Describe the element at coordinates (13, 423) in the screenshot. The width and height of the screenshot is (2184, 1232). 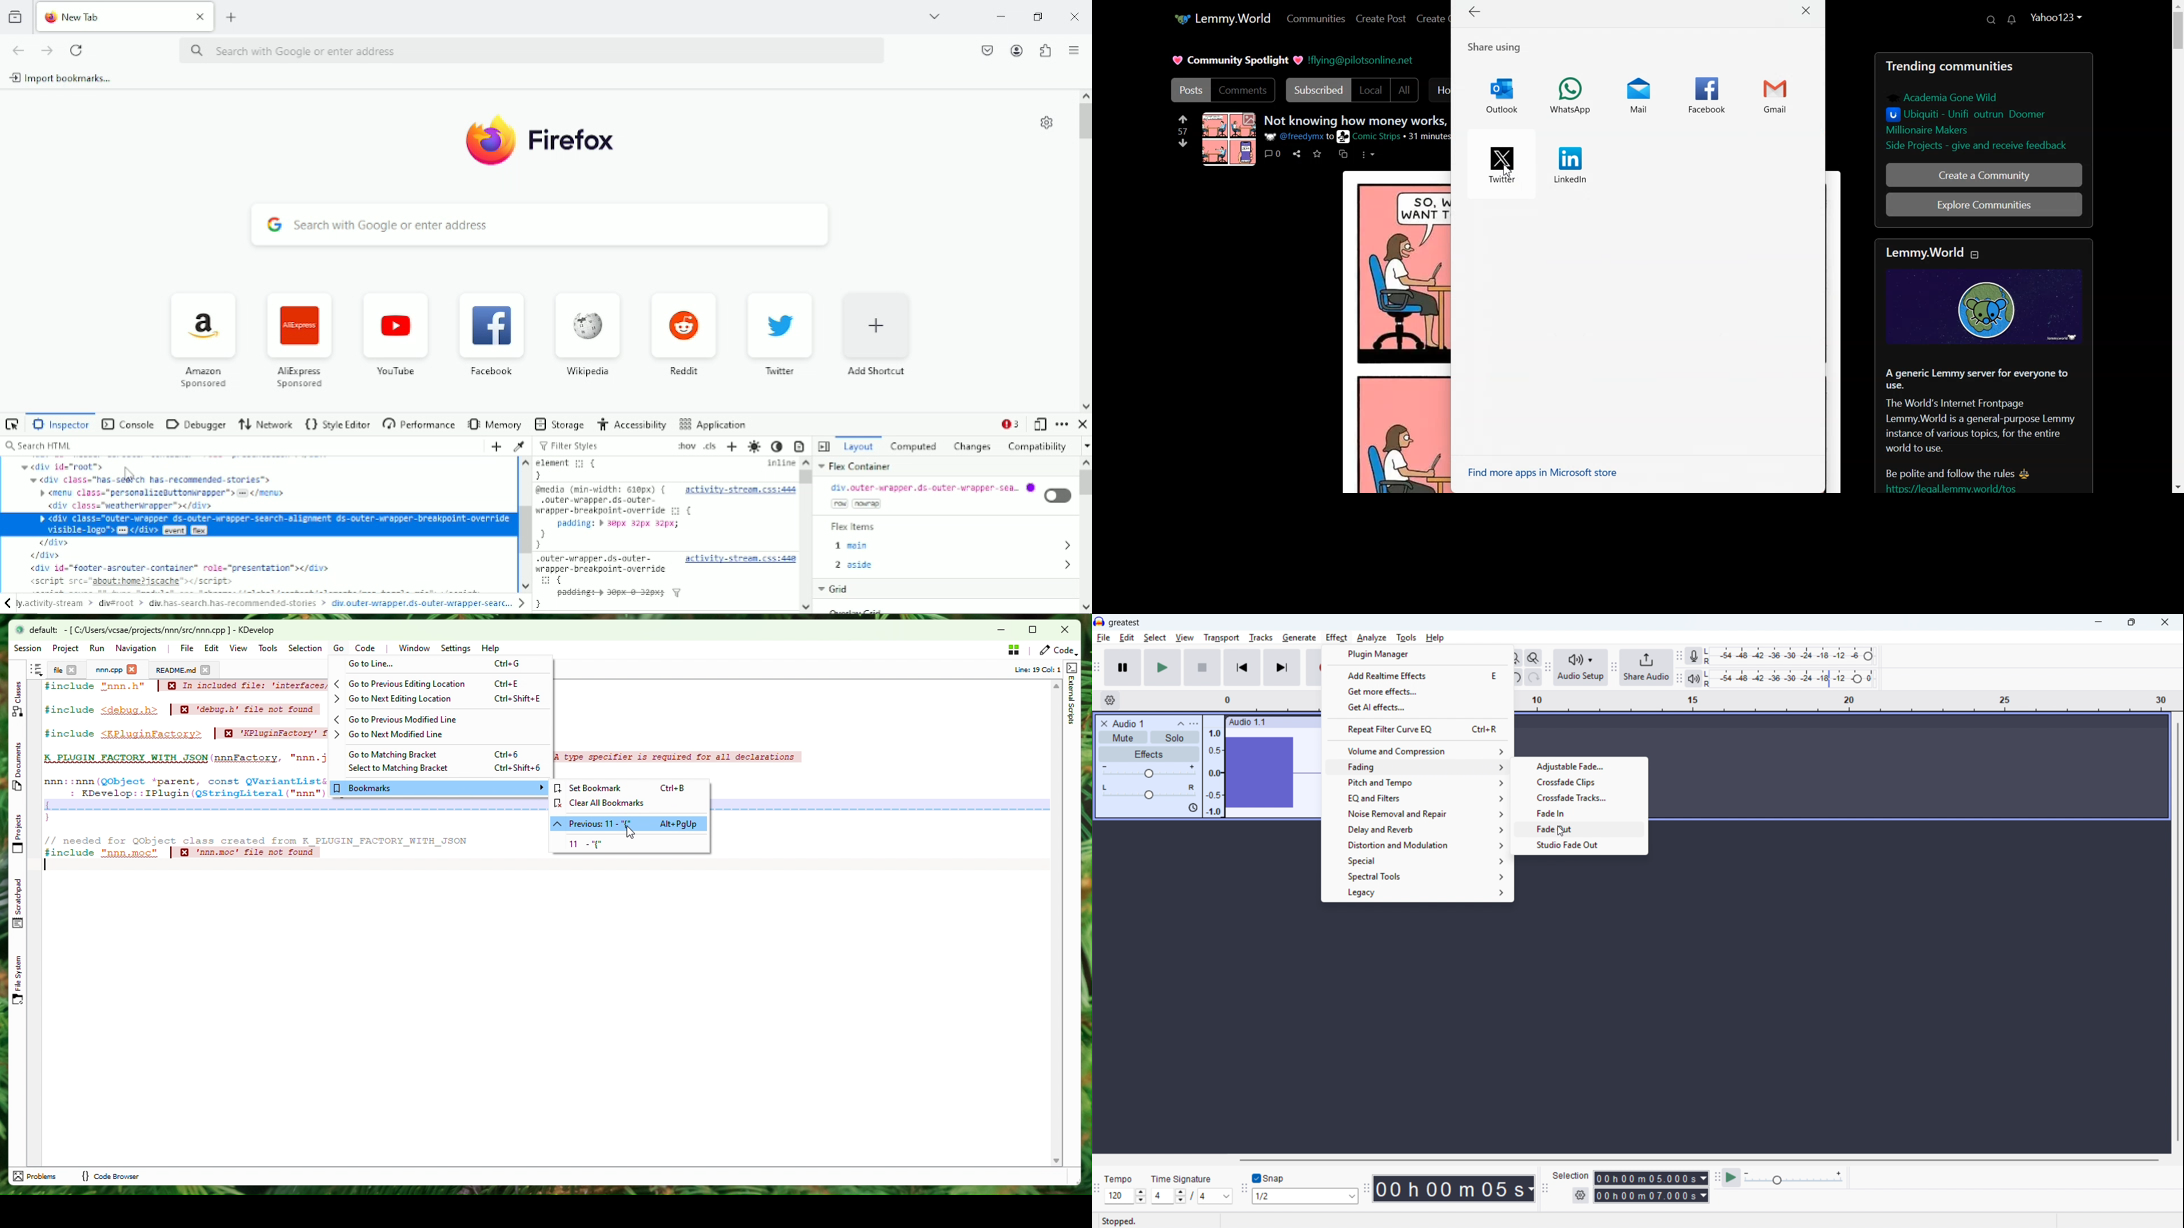
I see `Pick an element from the page` at that location.